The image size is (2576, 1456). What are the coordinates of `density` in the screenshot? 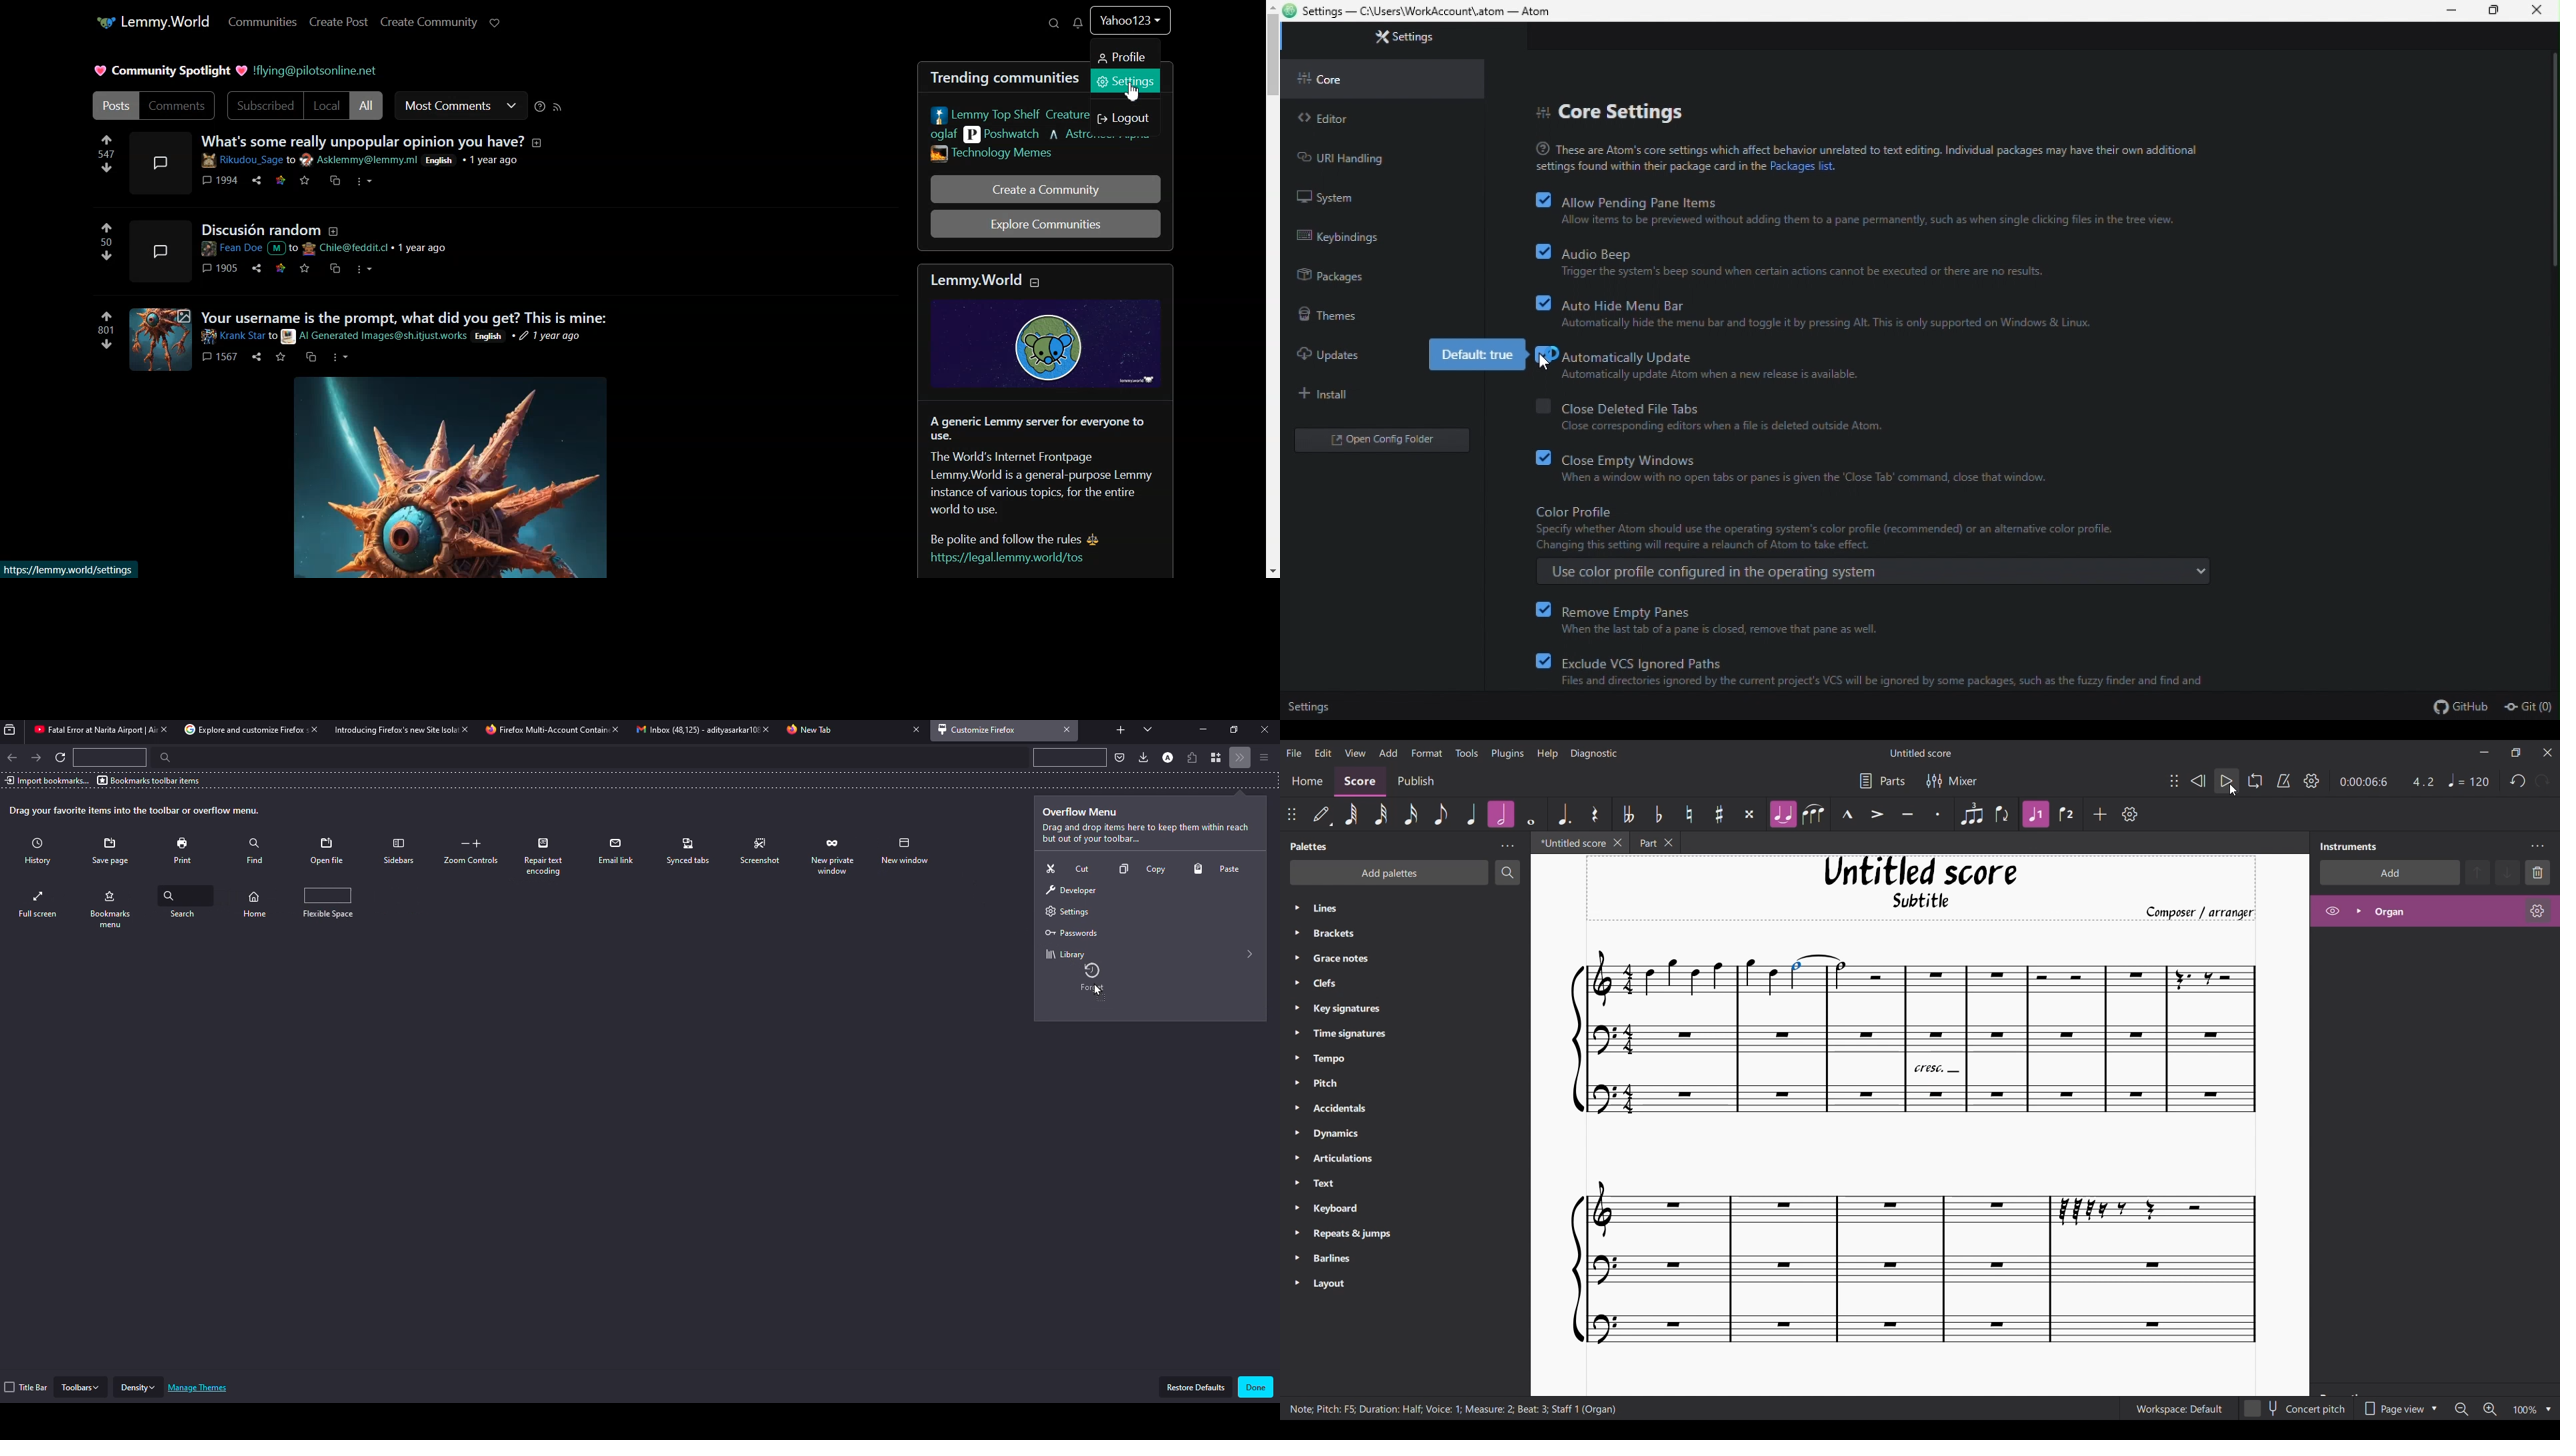 It's located at (139, 1387).